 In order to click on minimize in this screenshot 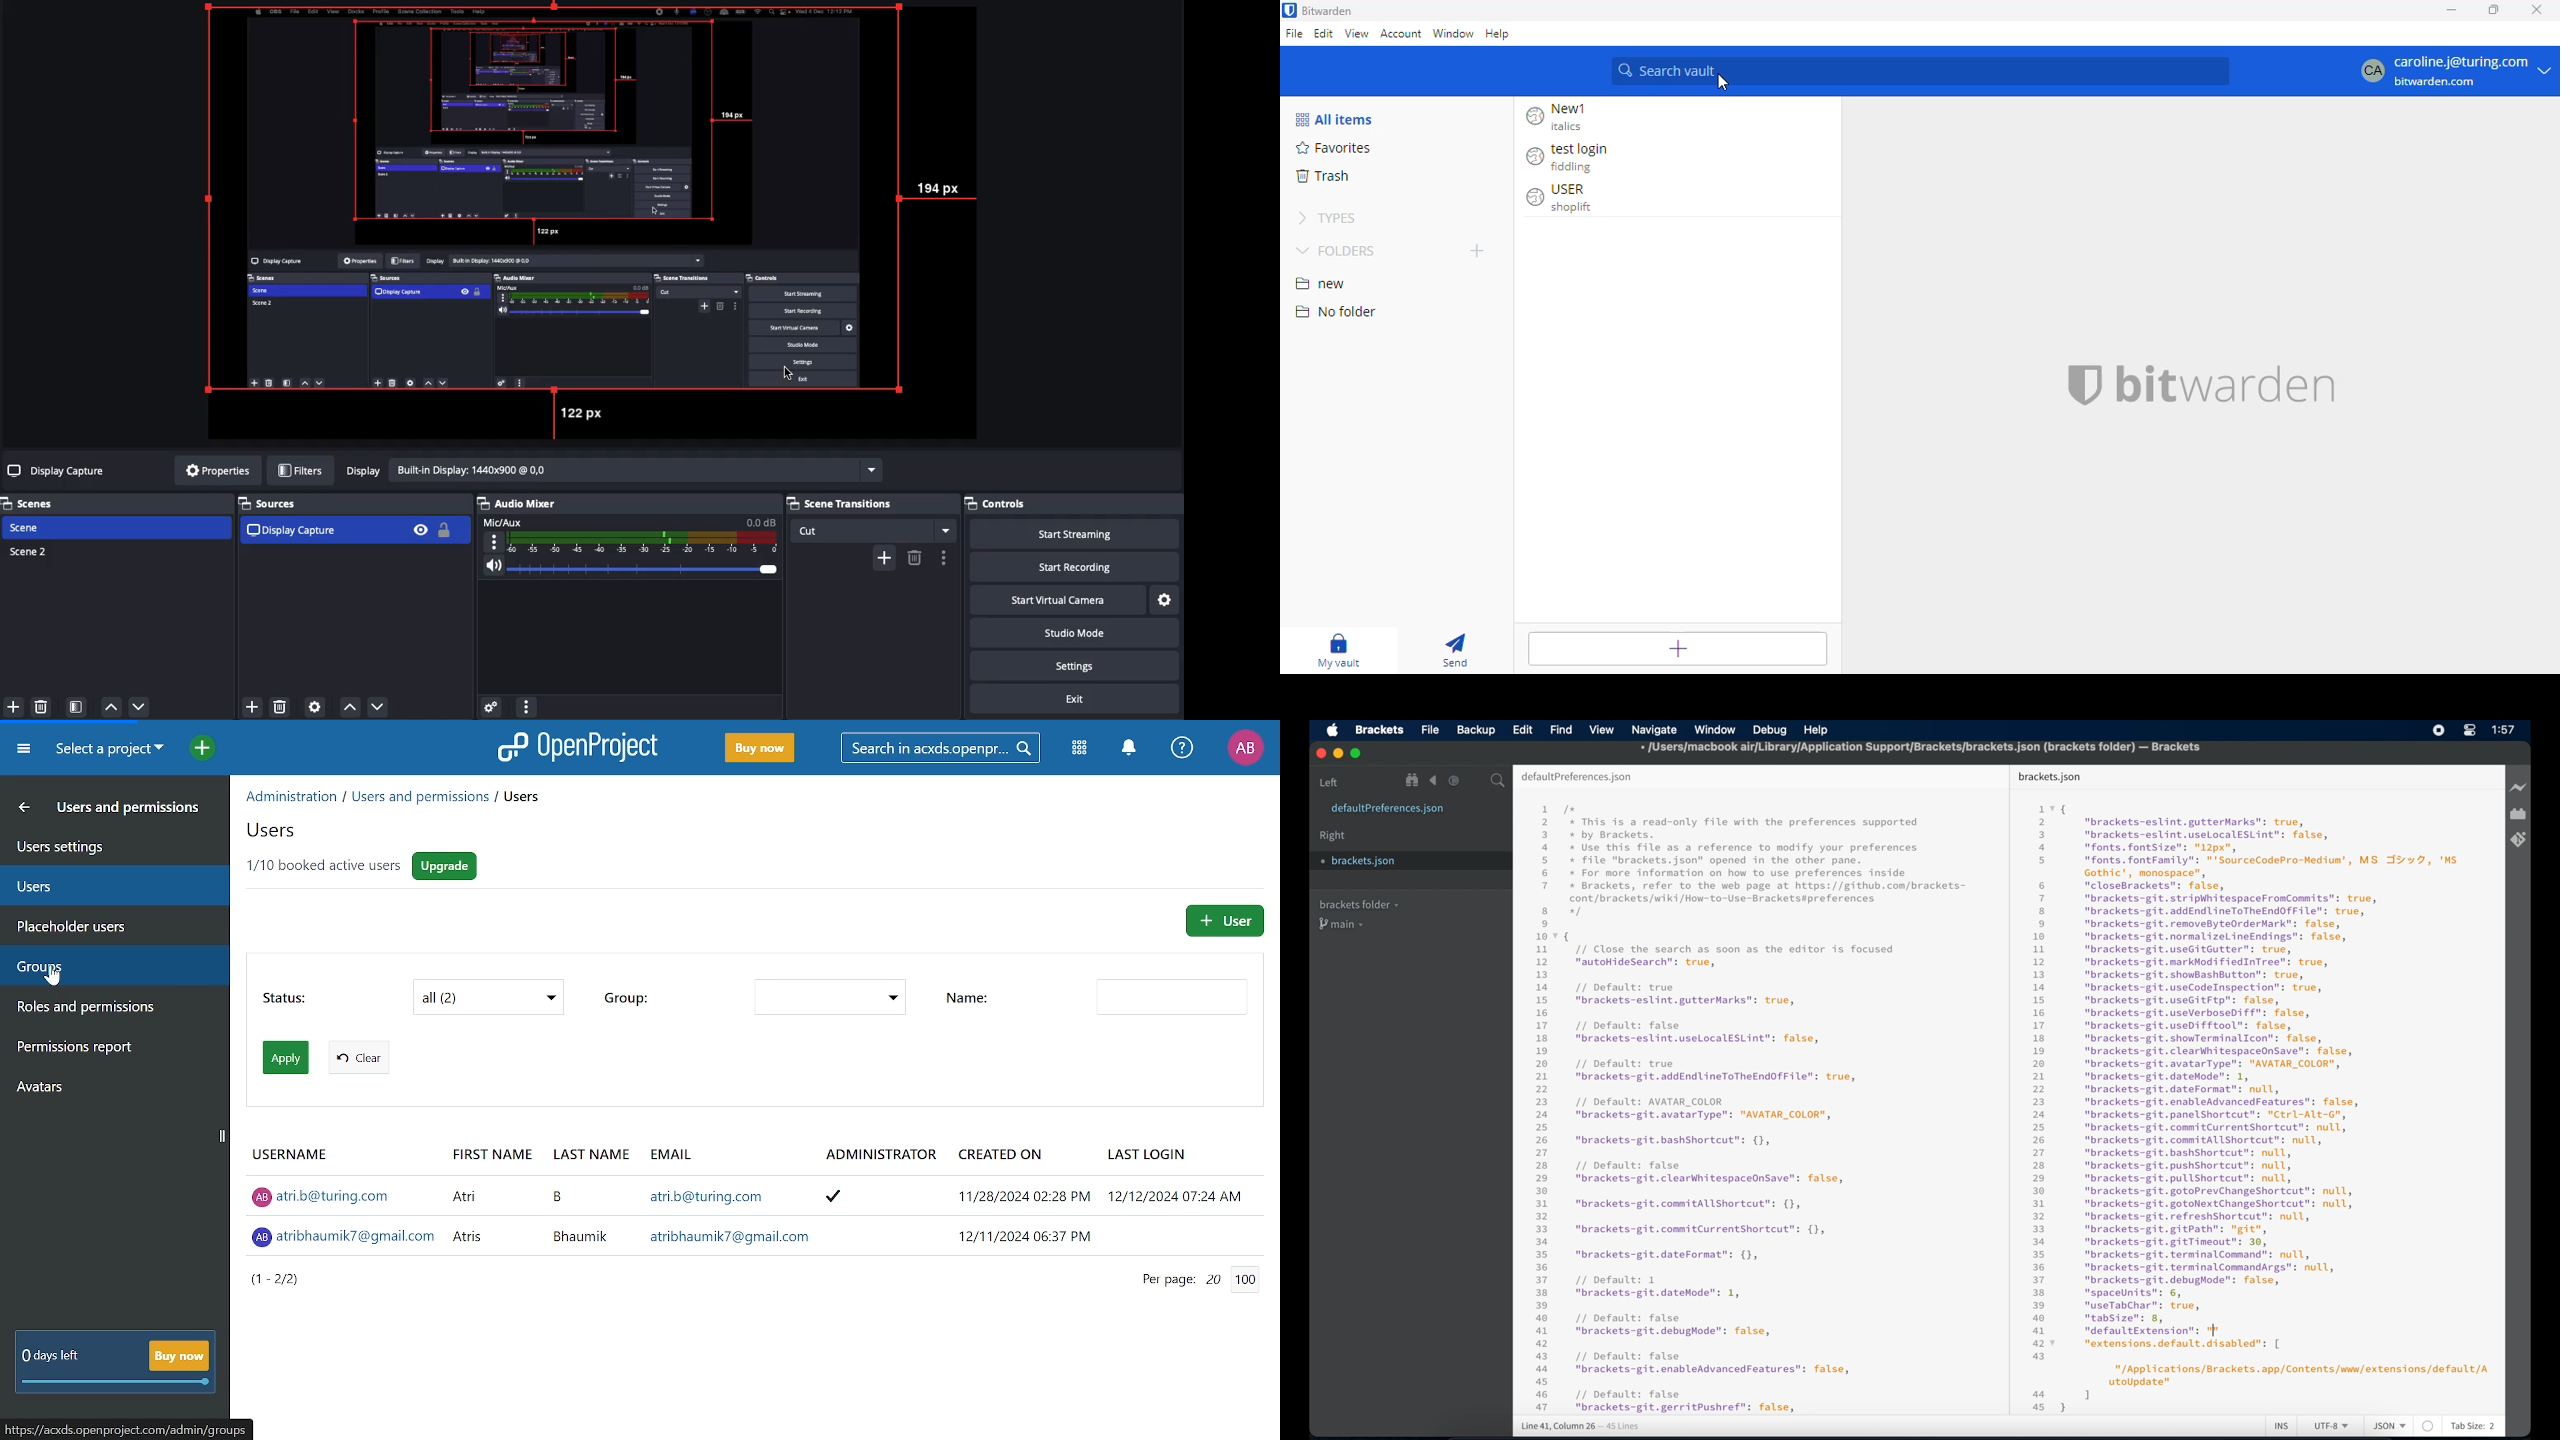, I will do `click(1338, 754)`.